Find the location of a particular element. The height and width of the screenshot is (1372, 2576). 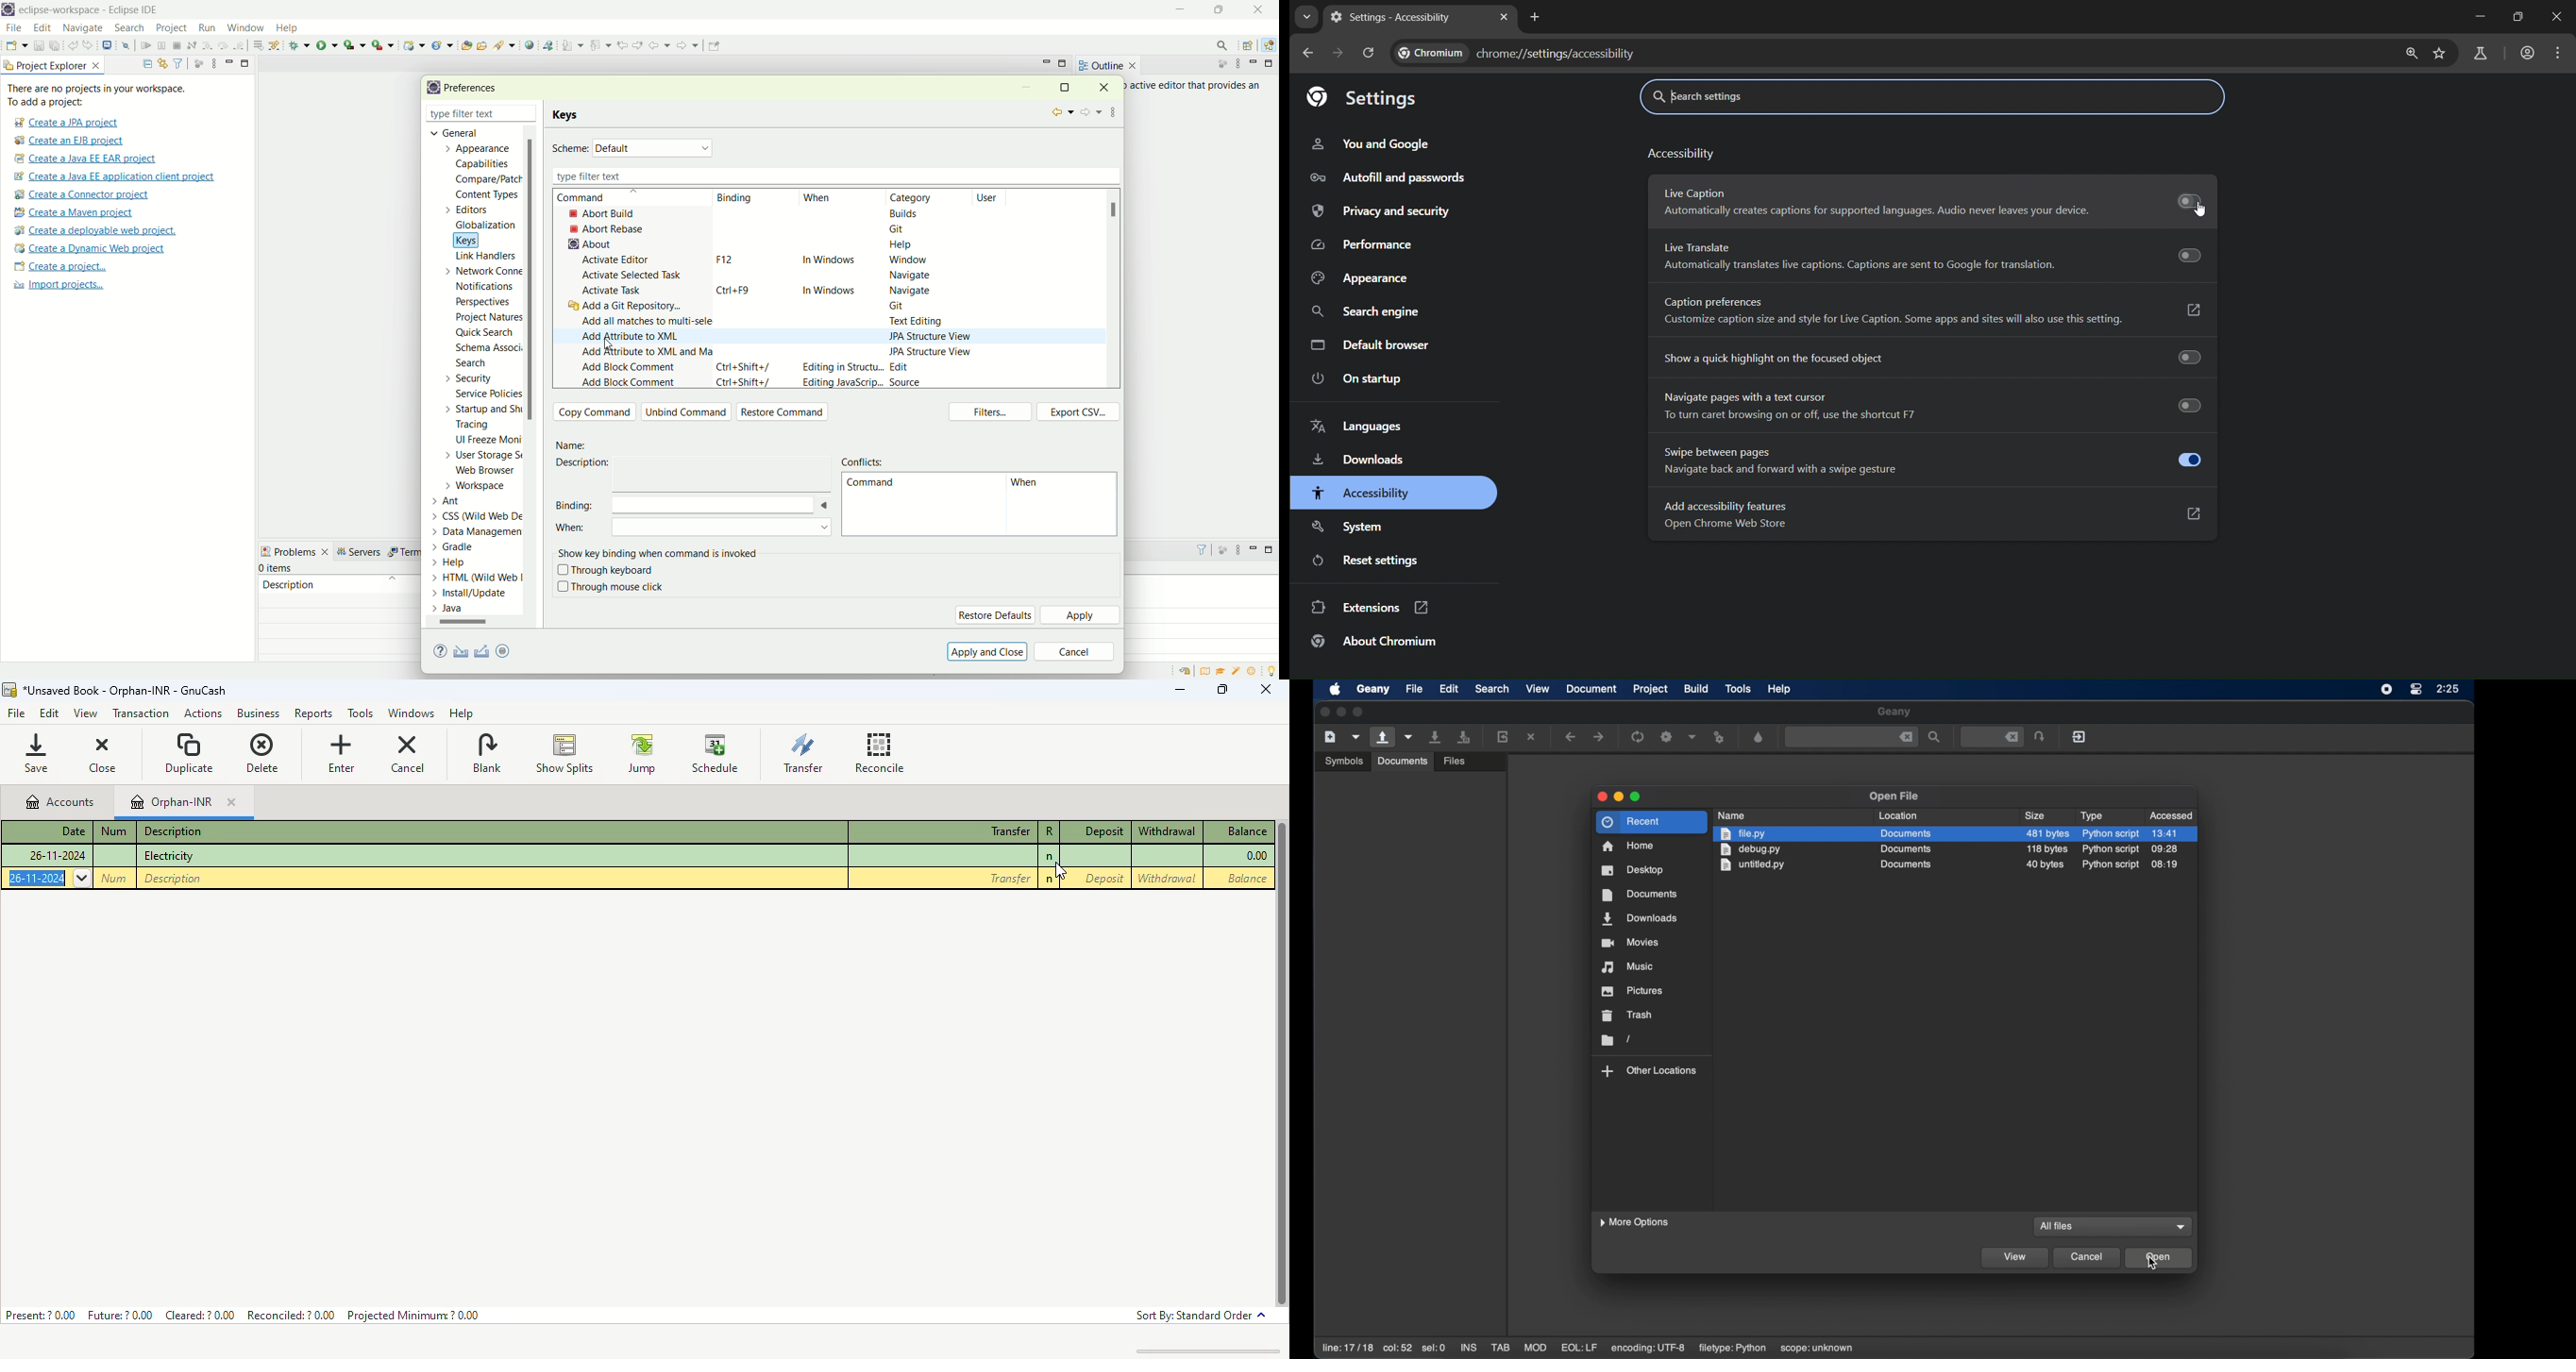

navigate is located at coordinates (83, 29).